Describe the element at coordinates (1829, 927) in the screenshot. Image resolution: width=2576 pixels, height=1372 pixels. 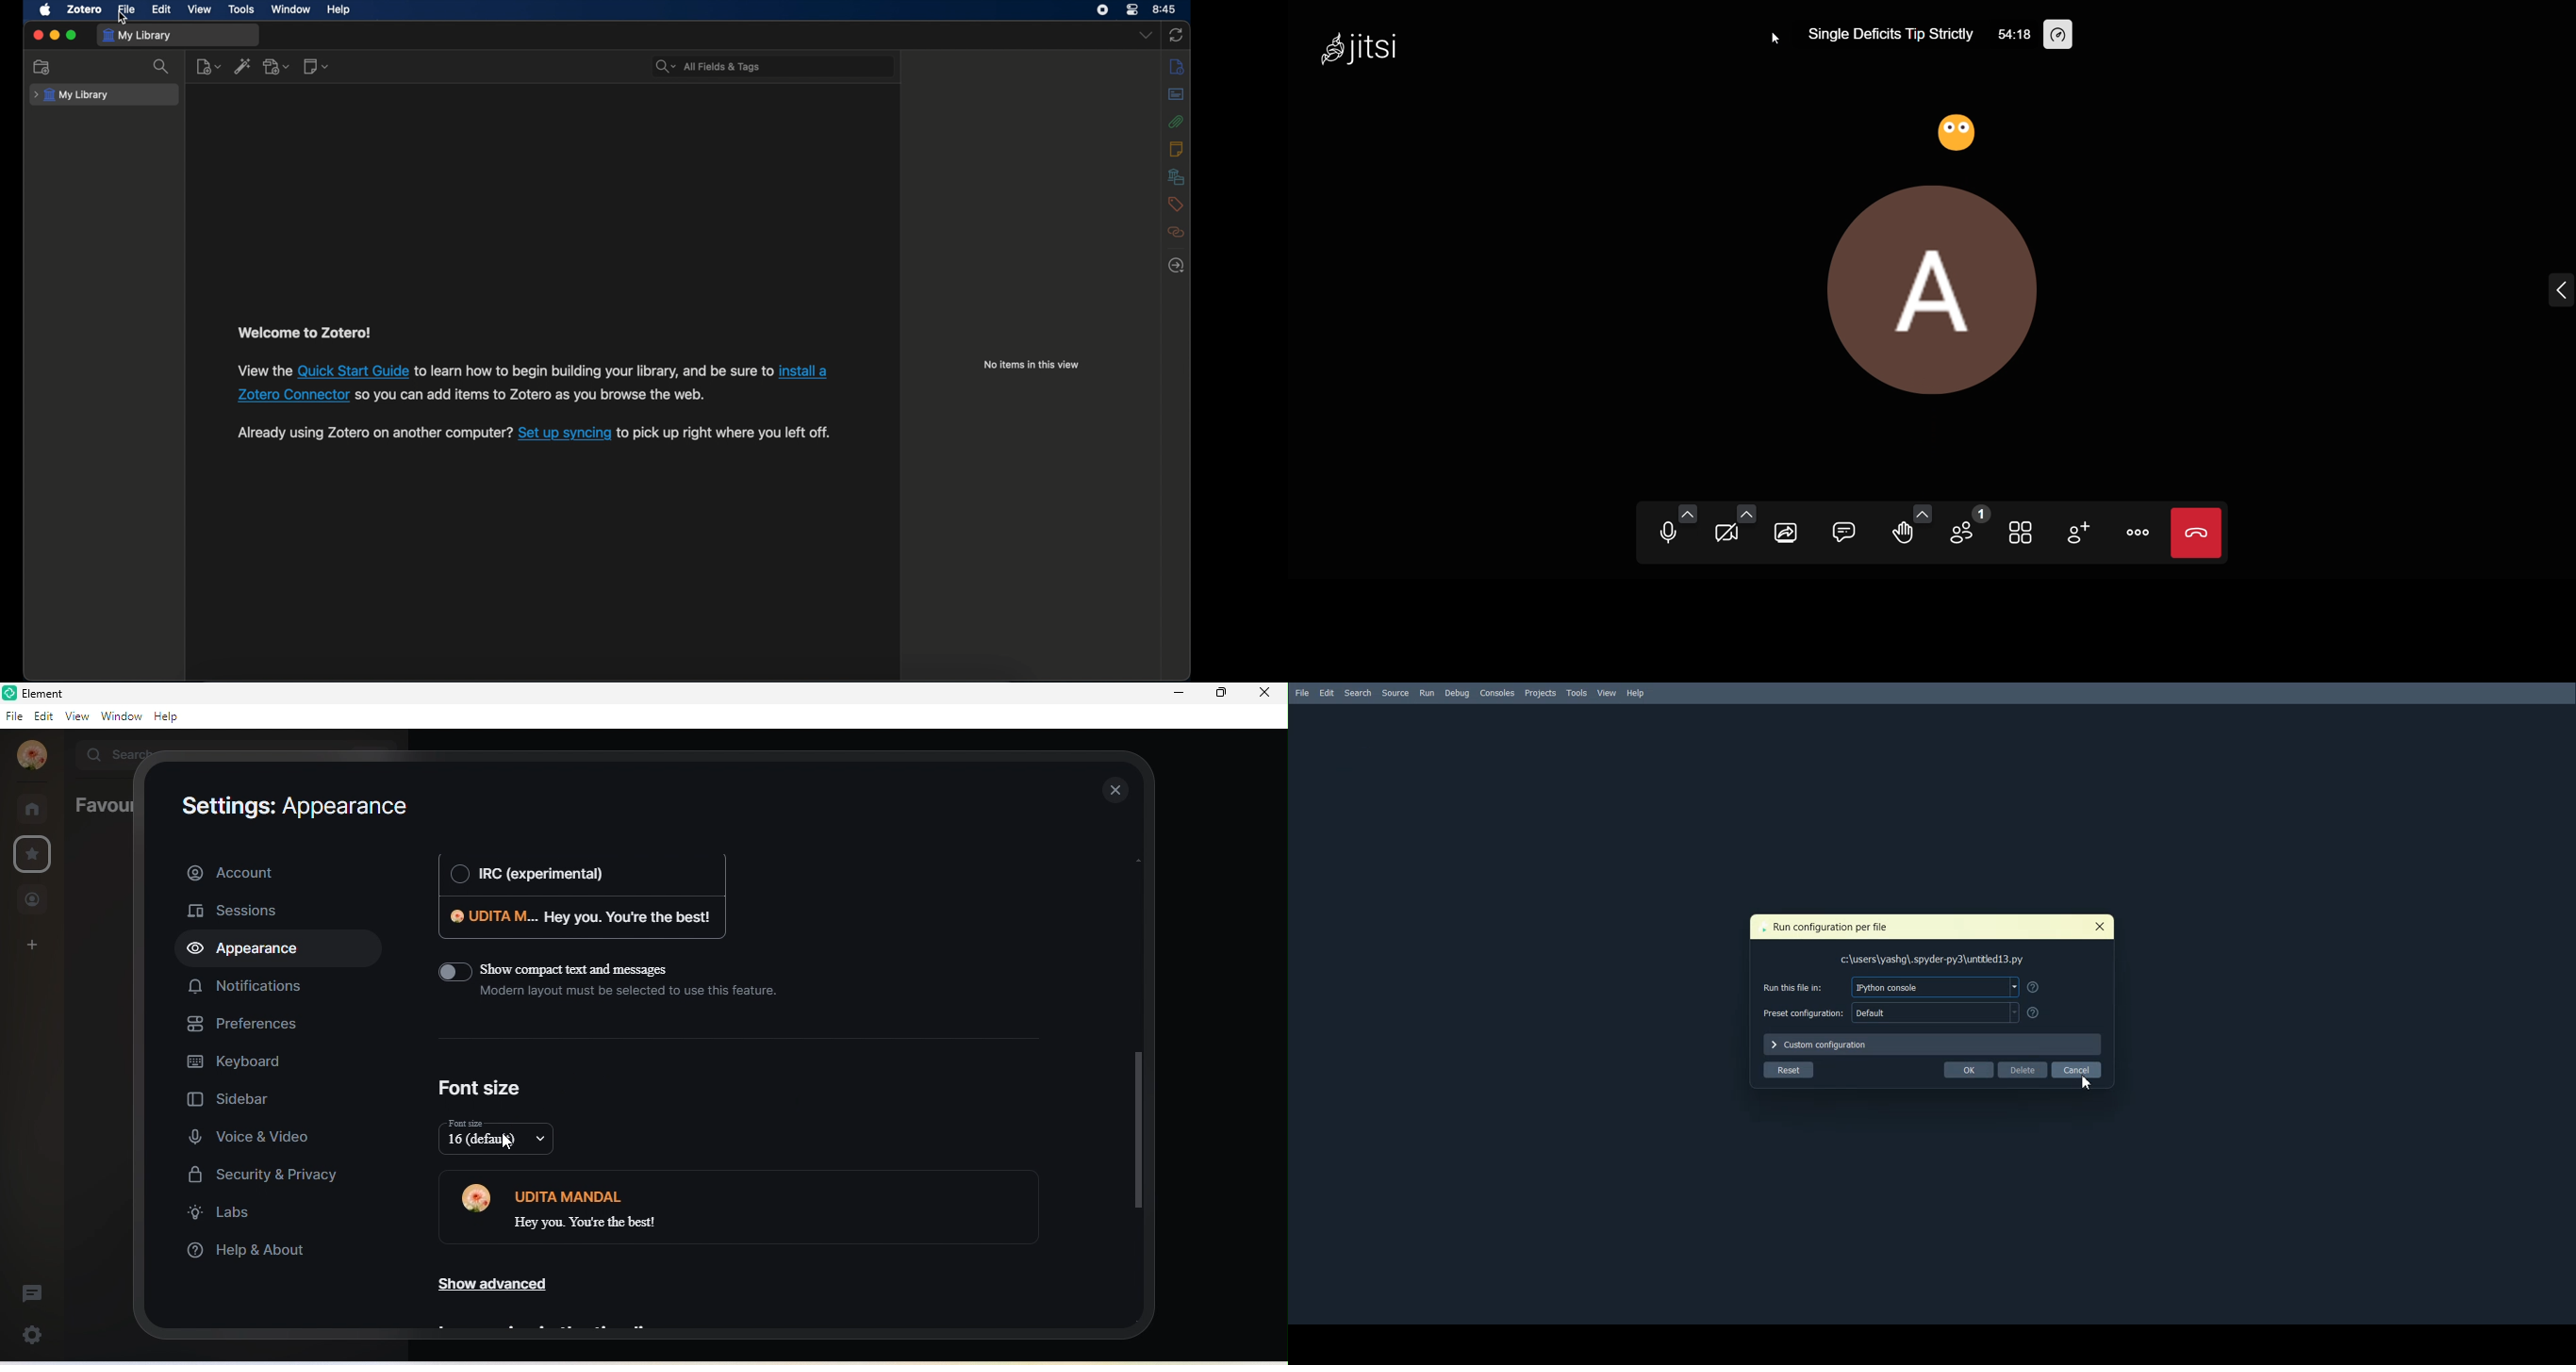
I see `Text` at that location.